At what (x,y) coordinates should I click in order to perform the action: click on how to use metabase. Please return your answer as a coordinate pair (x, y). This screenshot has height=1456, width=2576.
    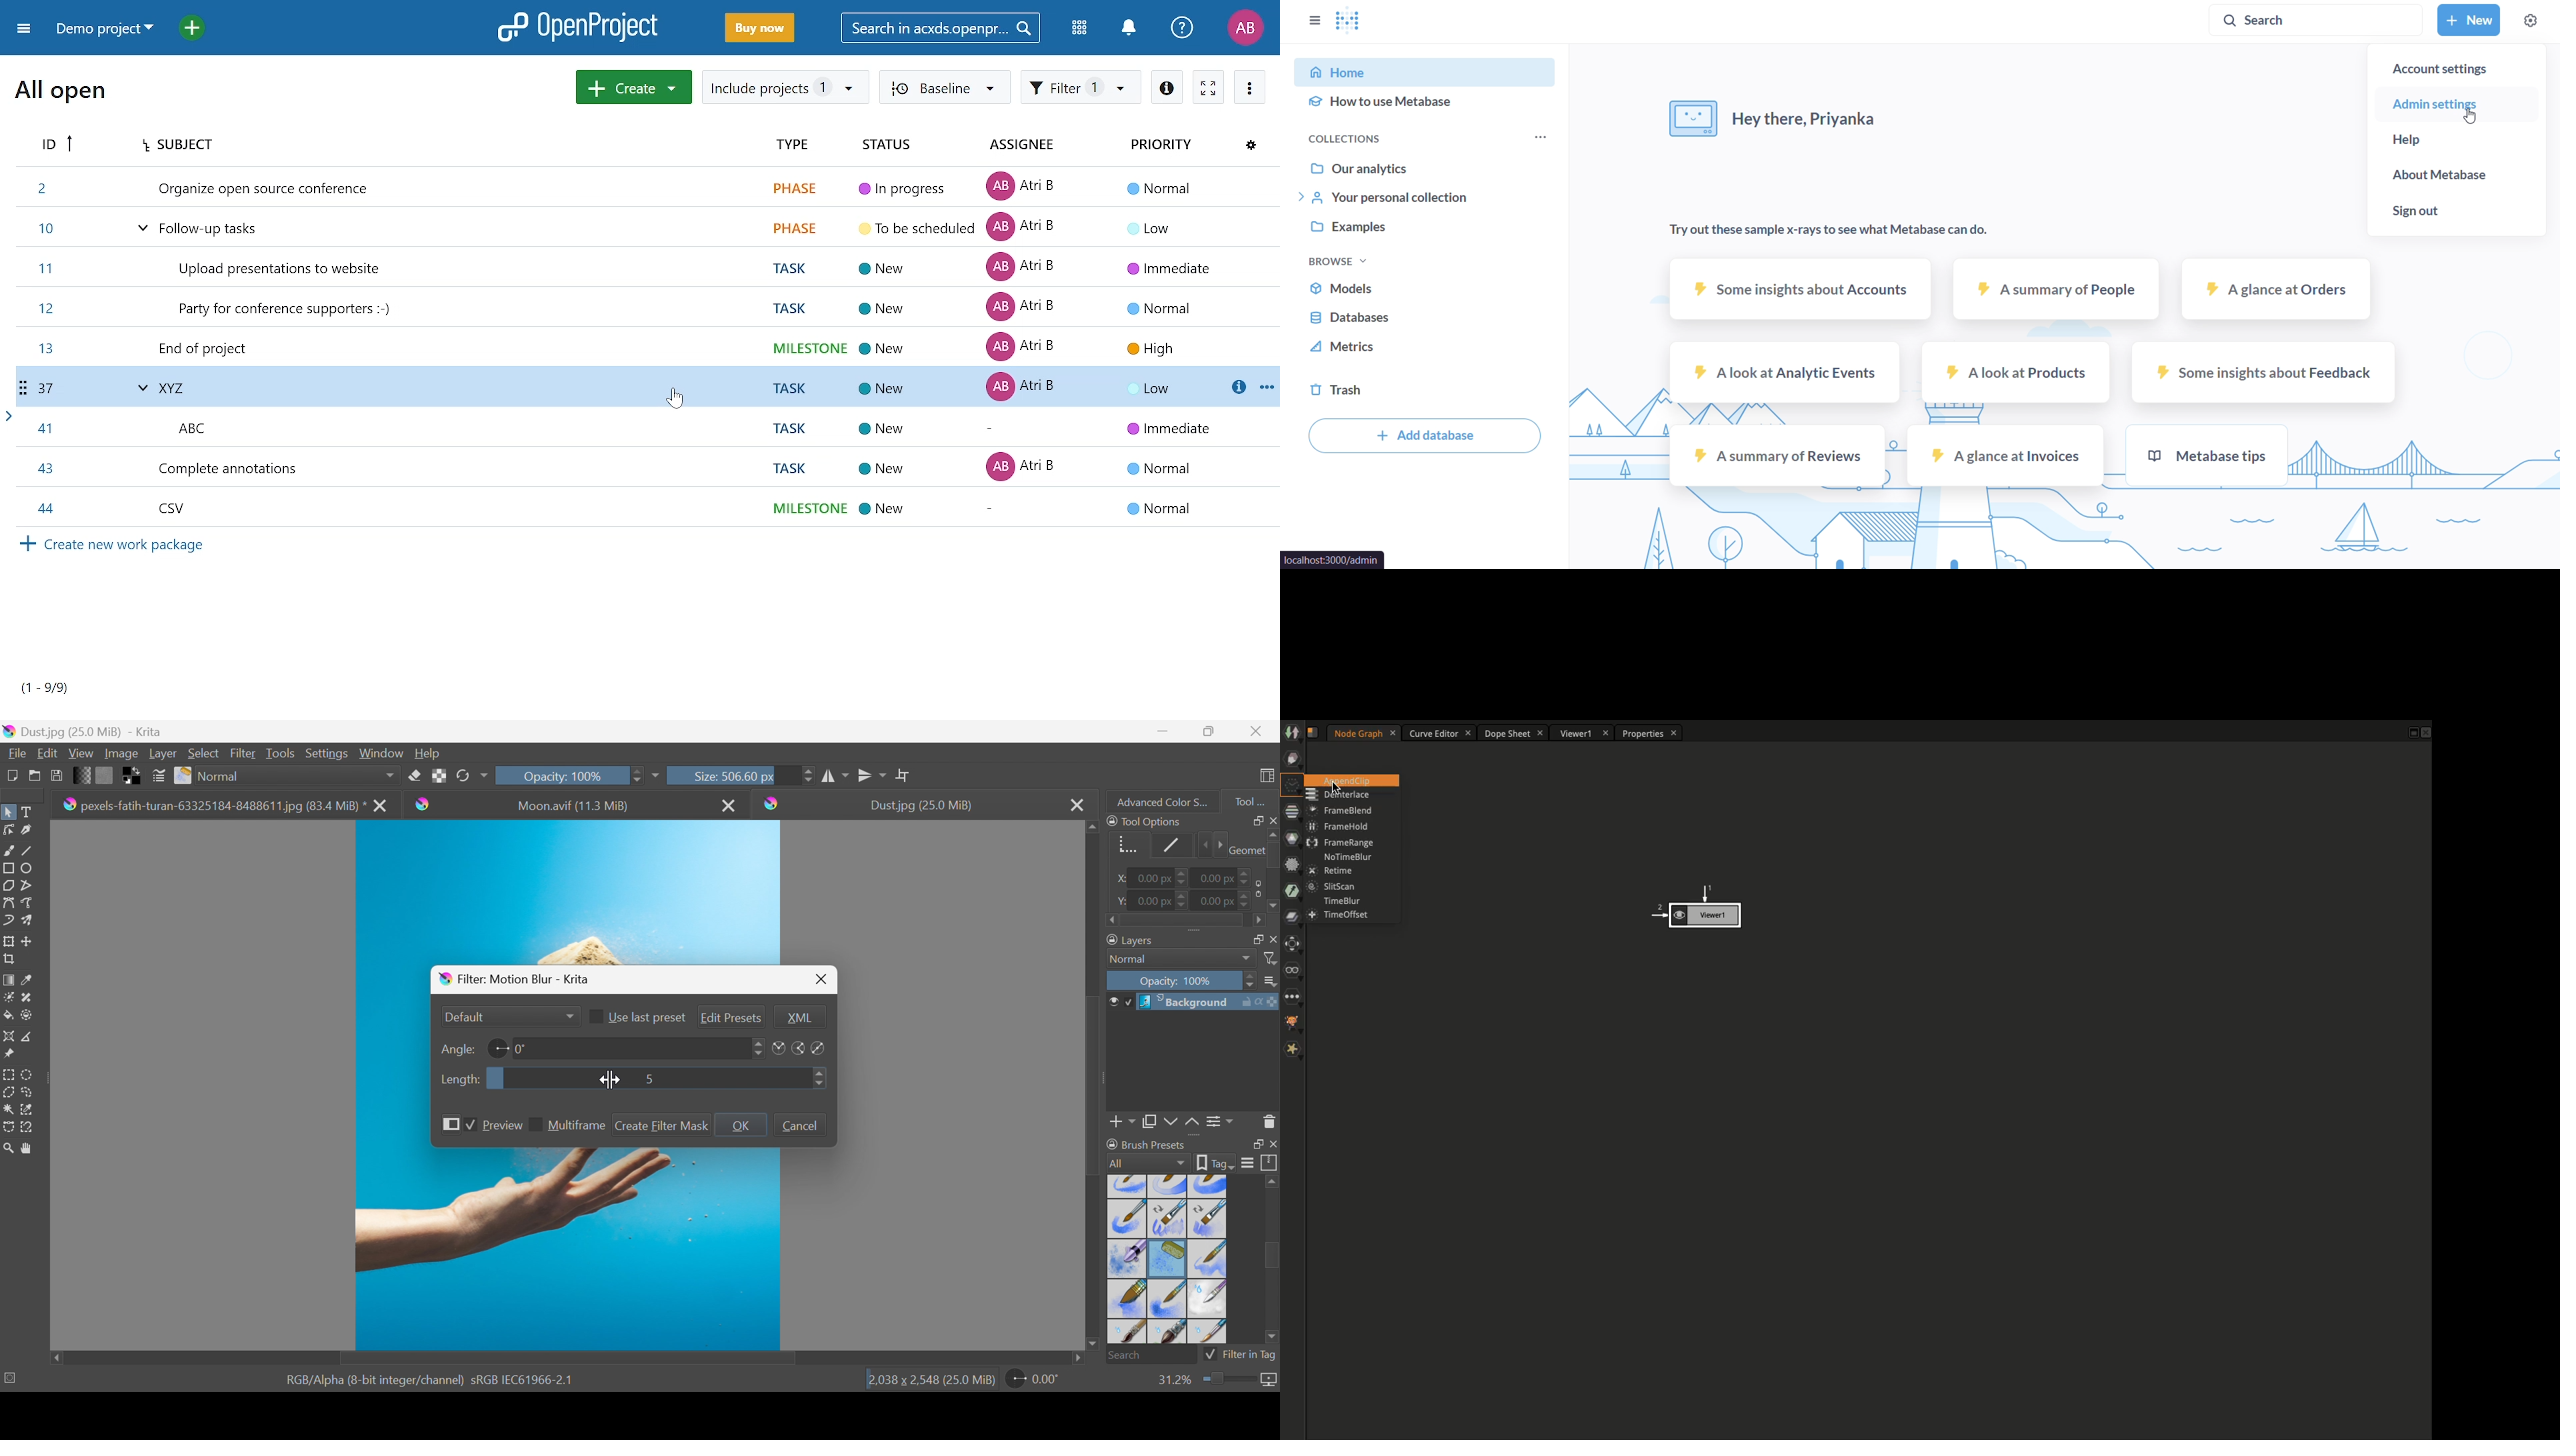
    Looking at the image, I should click on (1427, 103).